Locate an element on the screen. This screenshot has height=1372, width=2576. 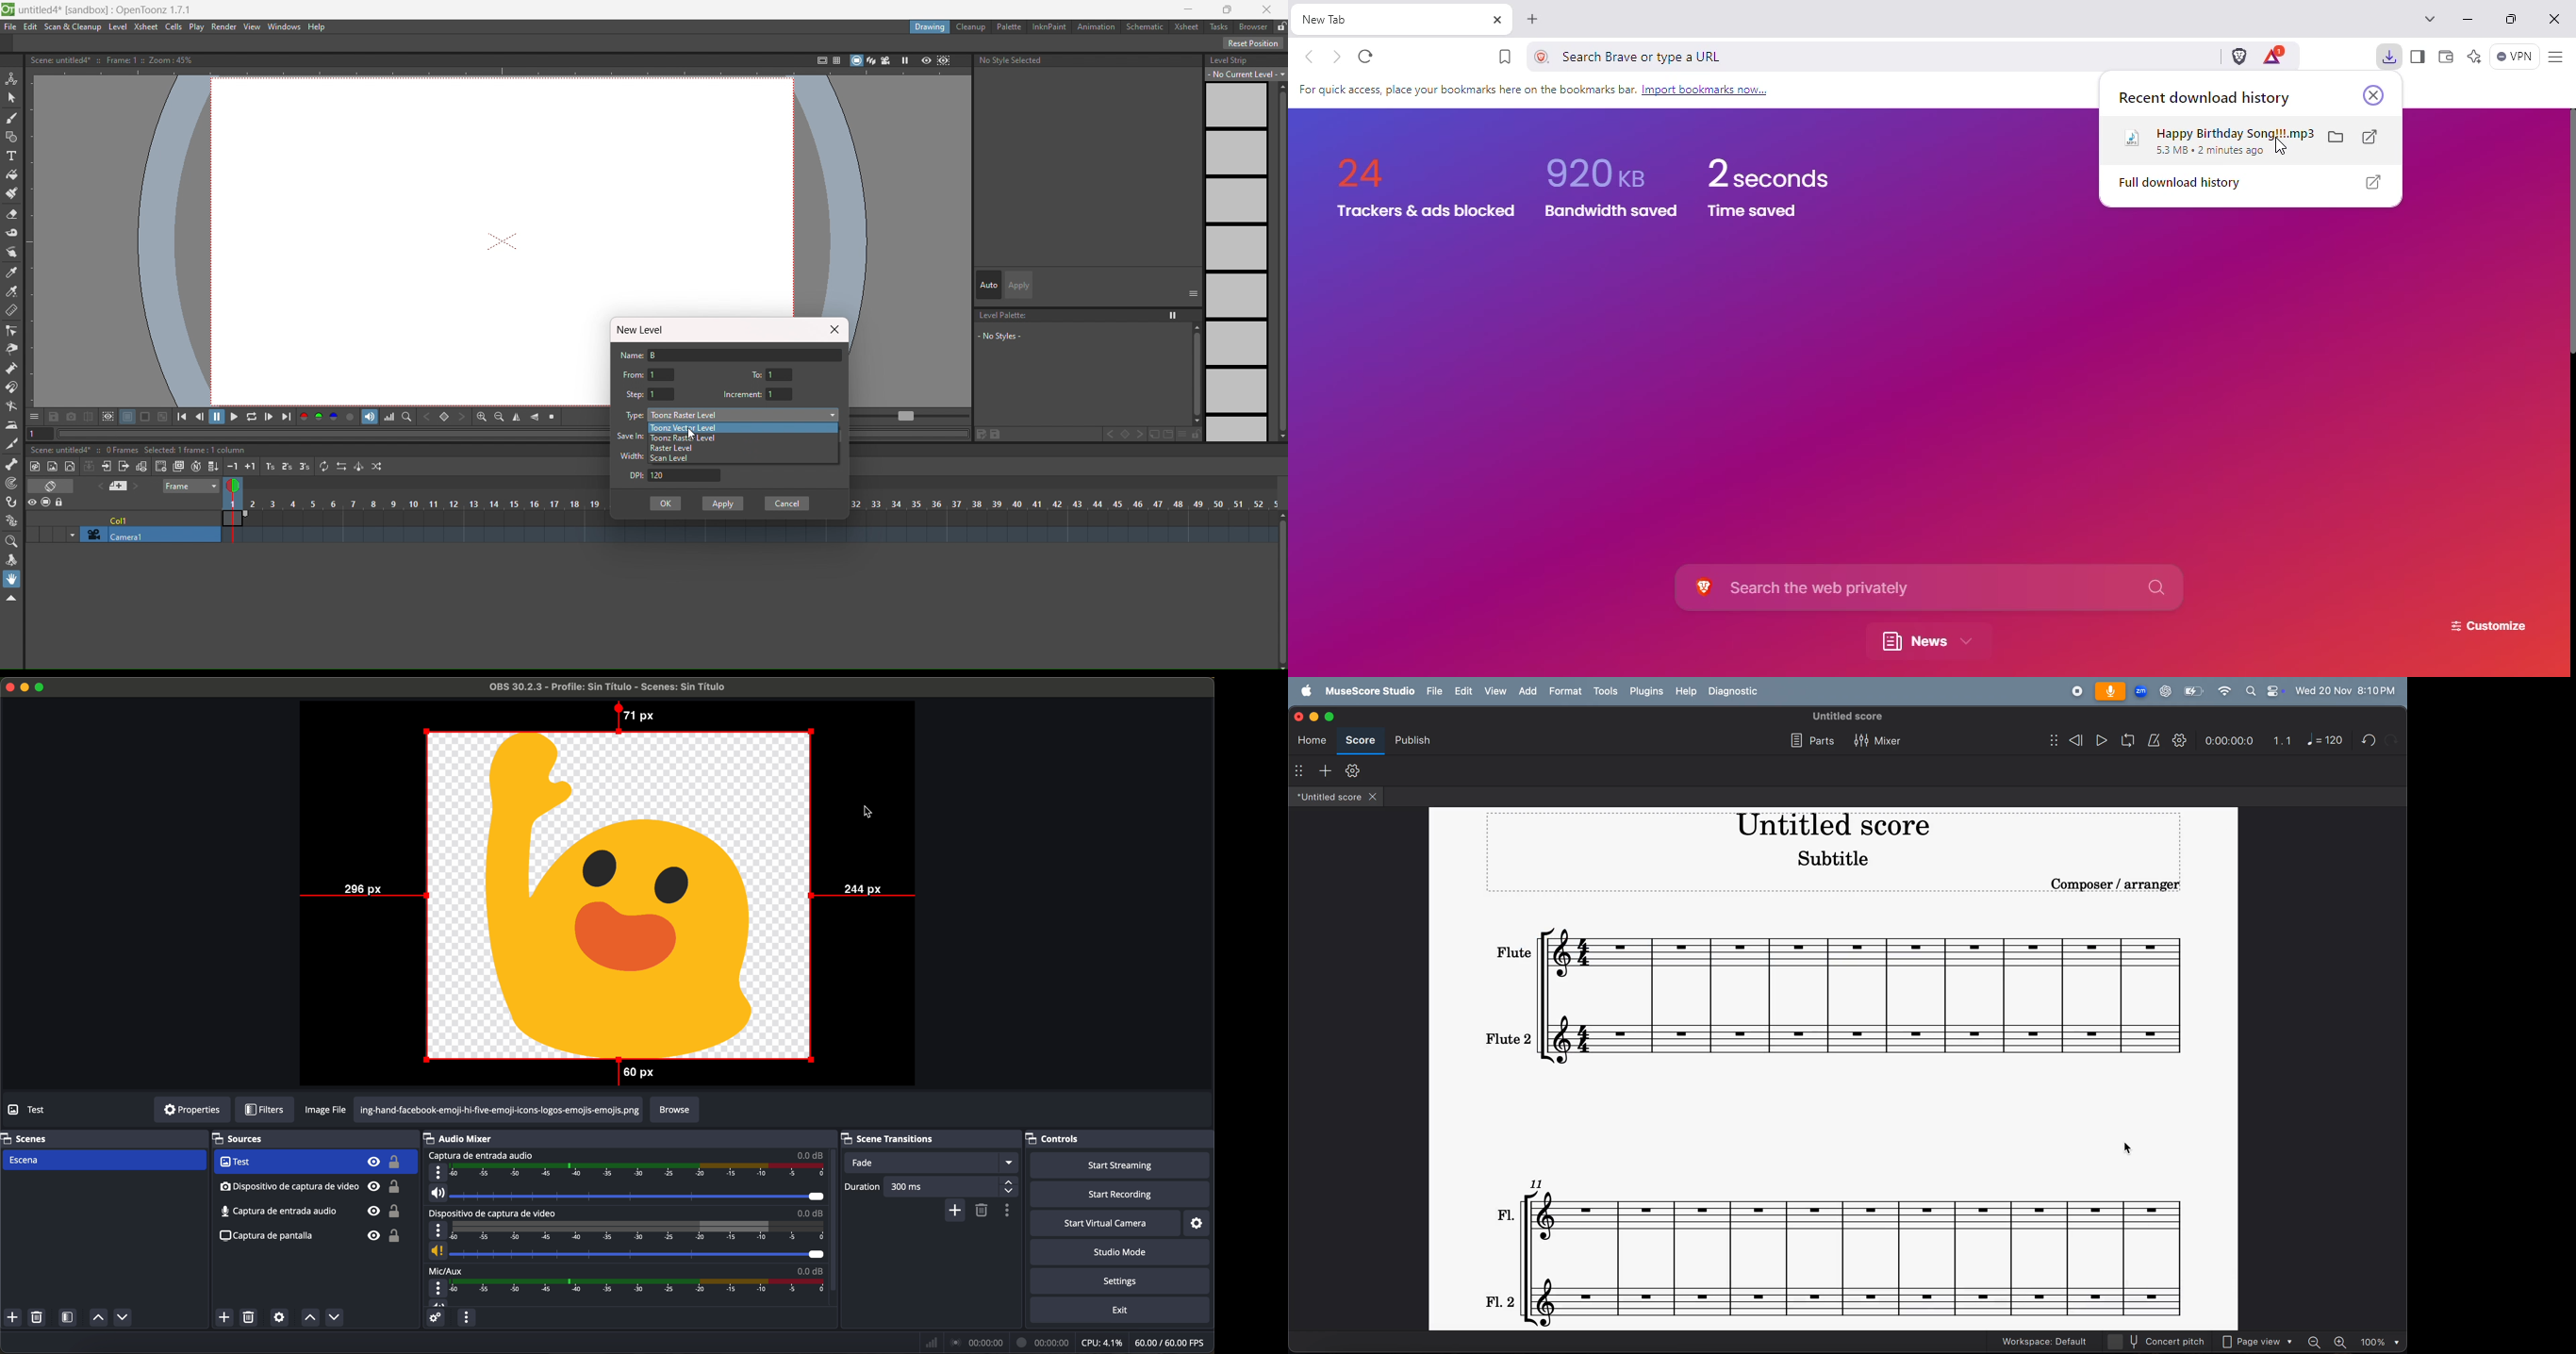
audio mixer menu is located at coordinates (466, 1317).